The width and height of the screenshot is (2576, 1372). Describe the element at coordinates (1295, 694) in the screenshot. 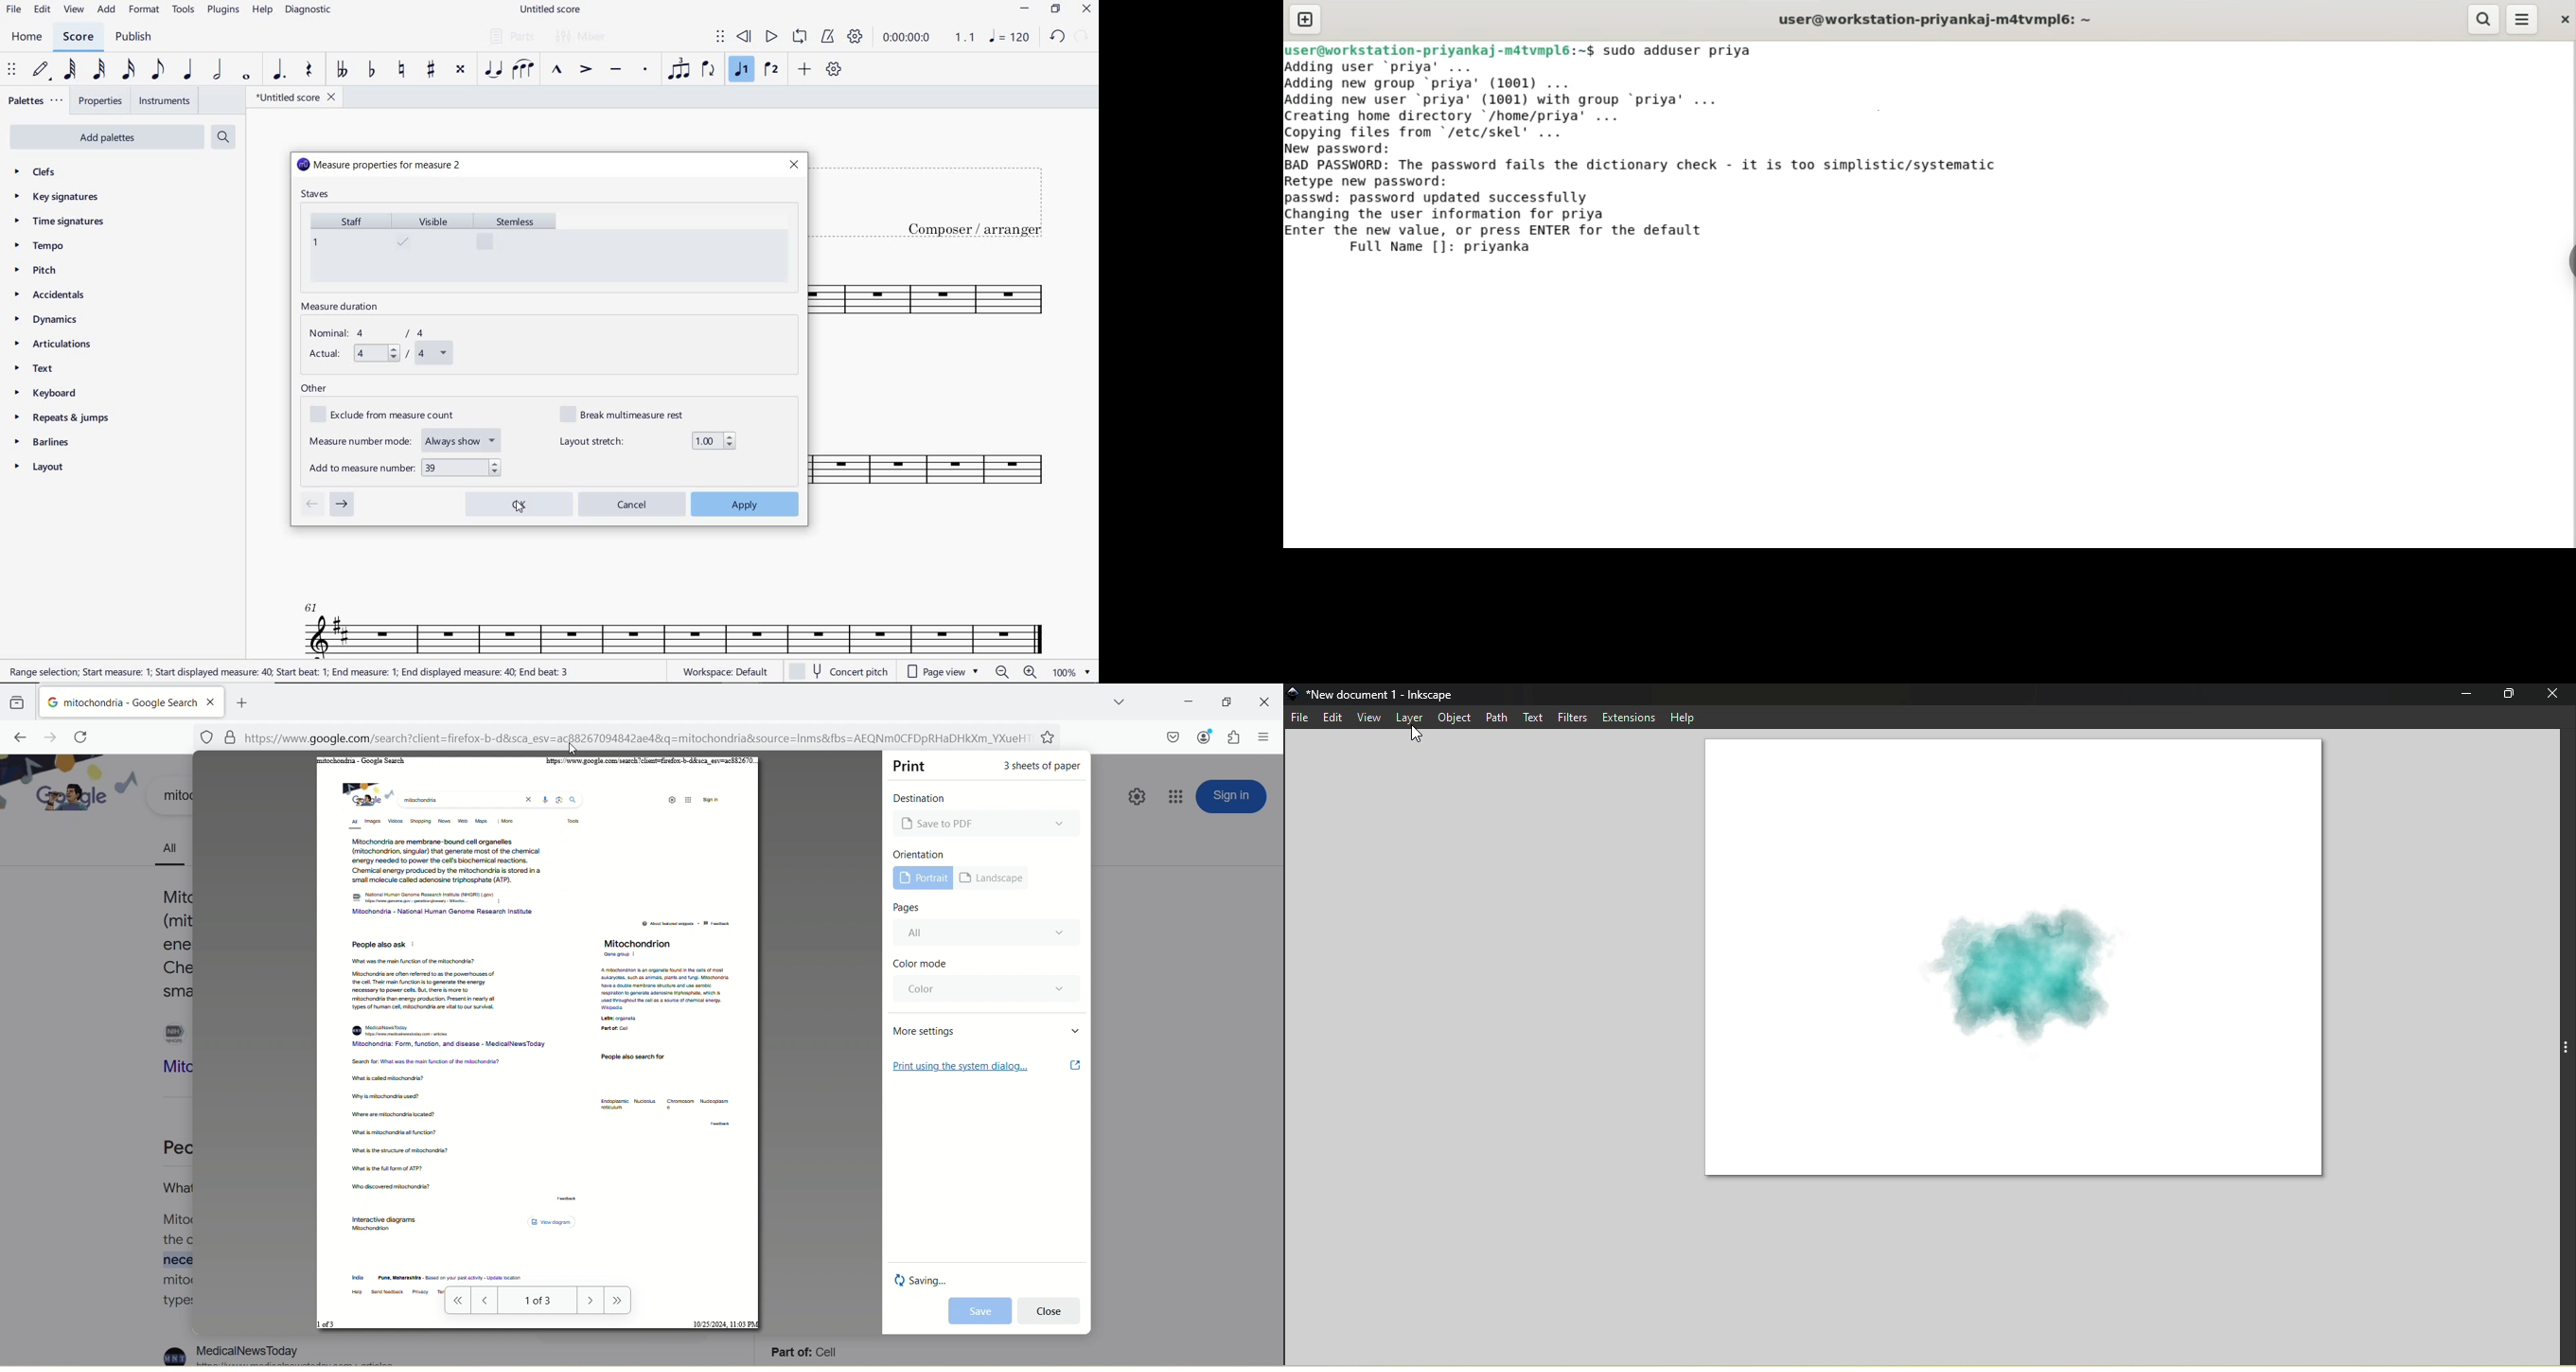

I see `app icon` at that location.